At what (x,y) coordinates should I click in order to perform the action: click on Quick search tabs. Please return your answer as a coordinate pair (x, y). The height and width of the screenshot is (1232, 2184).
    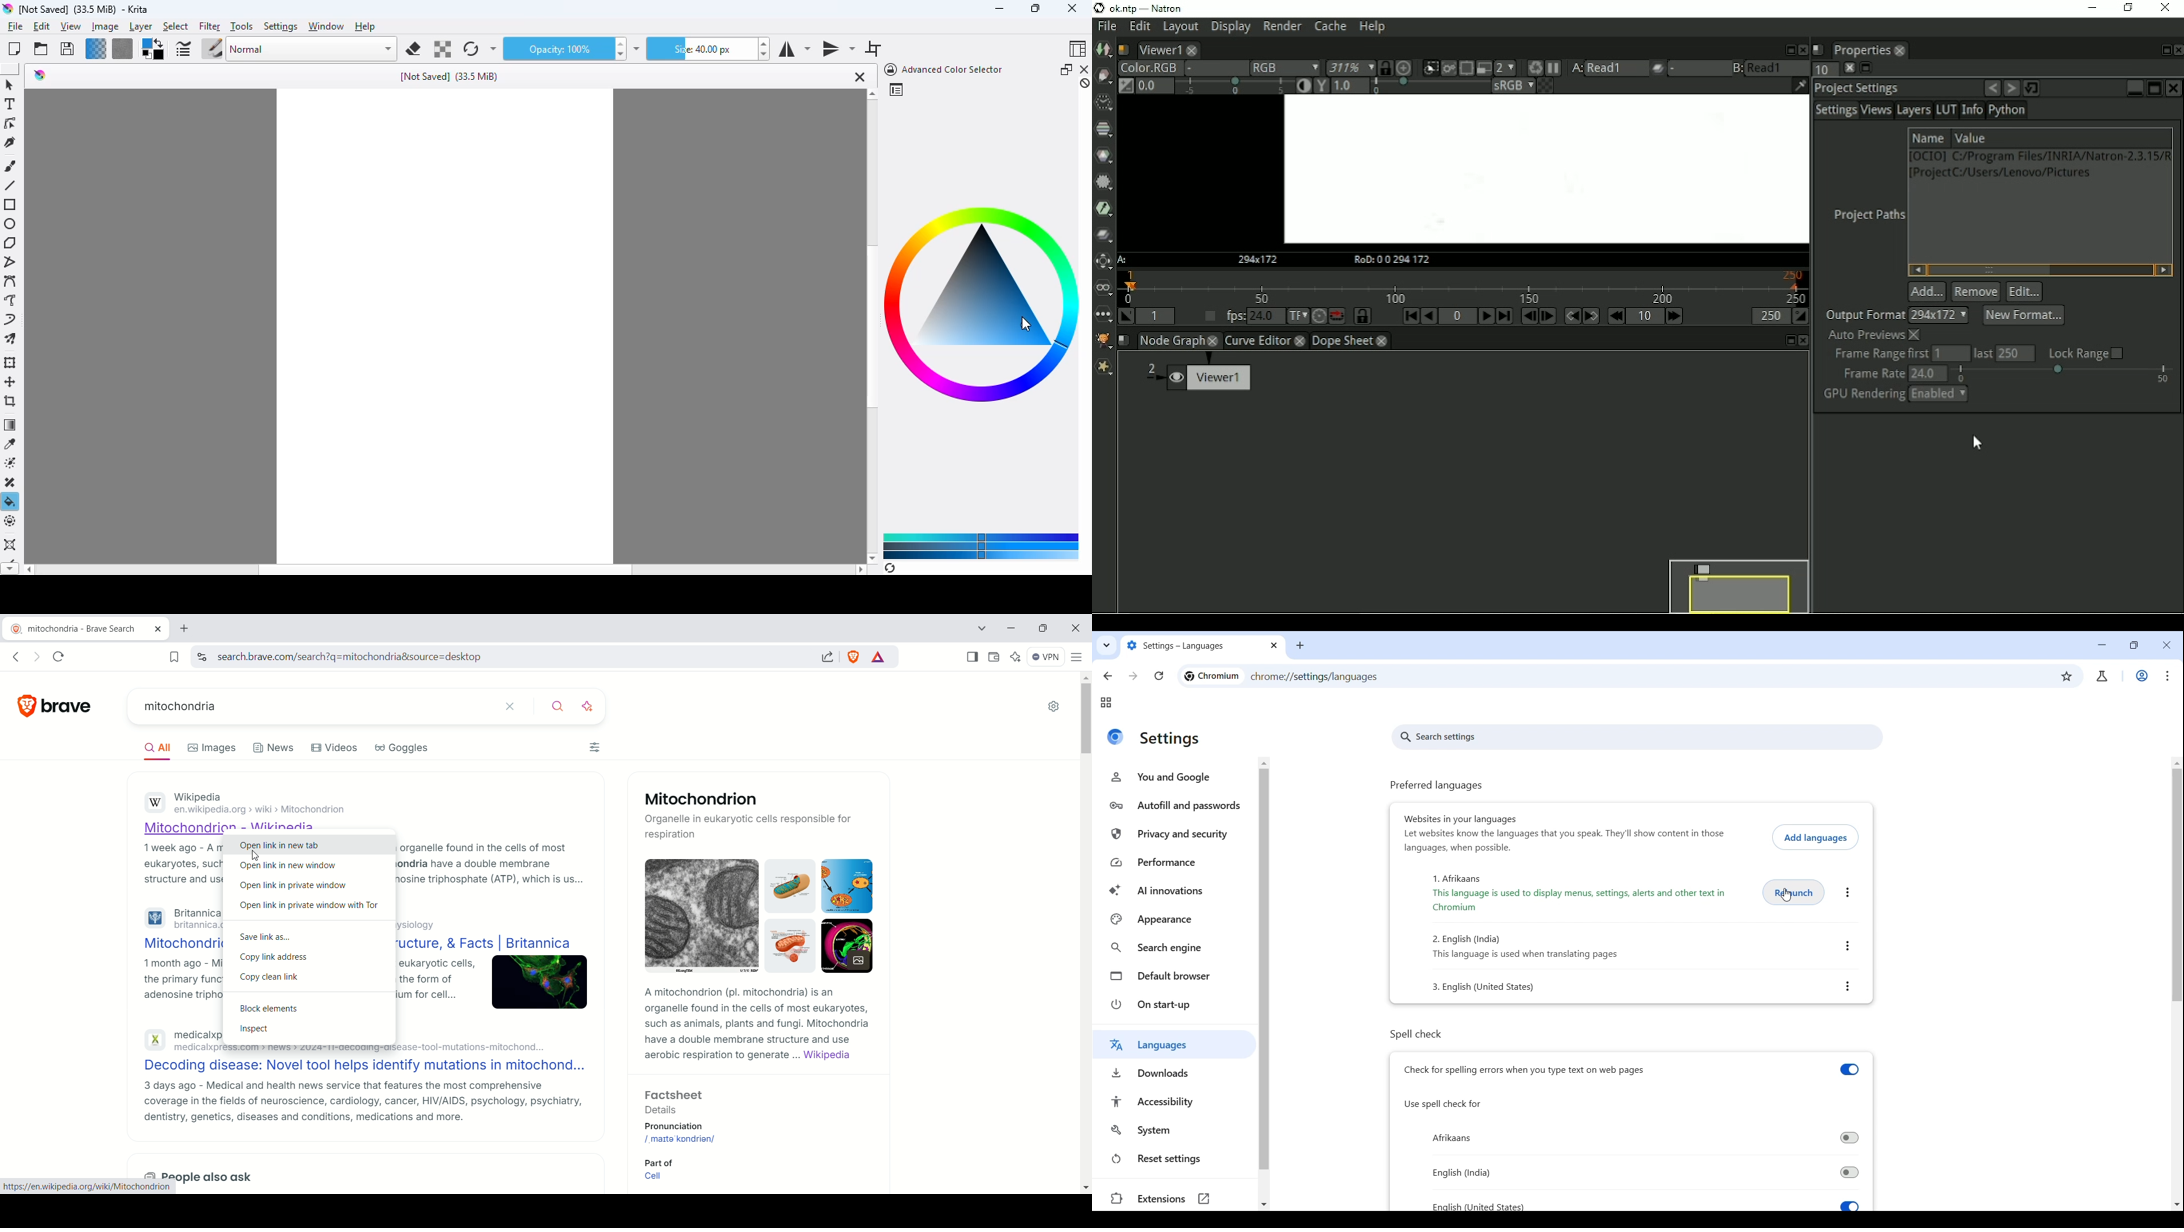
    Looking at the image, I should click on (1106, 647).